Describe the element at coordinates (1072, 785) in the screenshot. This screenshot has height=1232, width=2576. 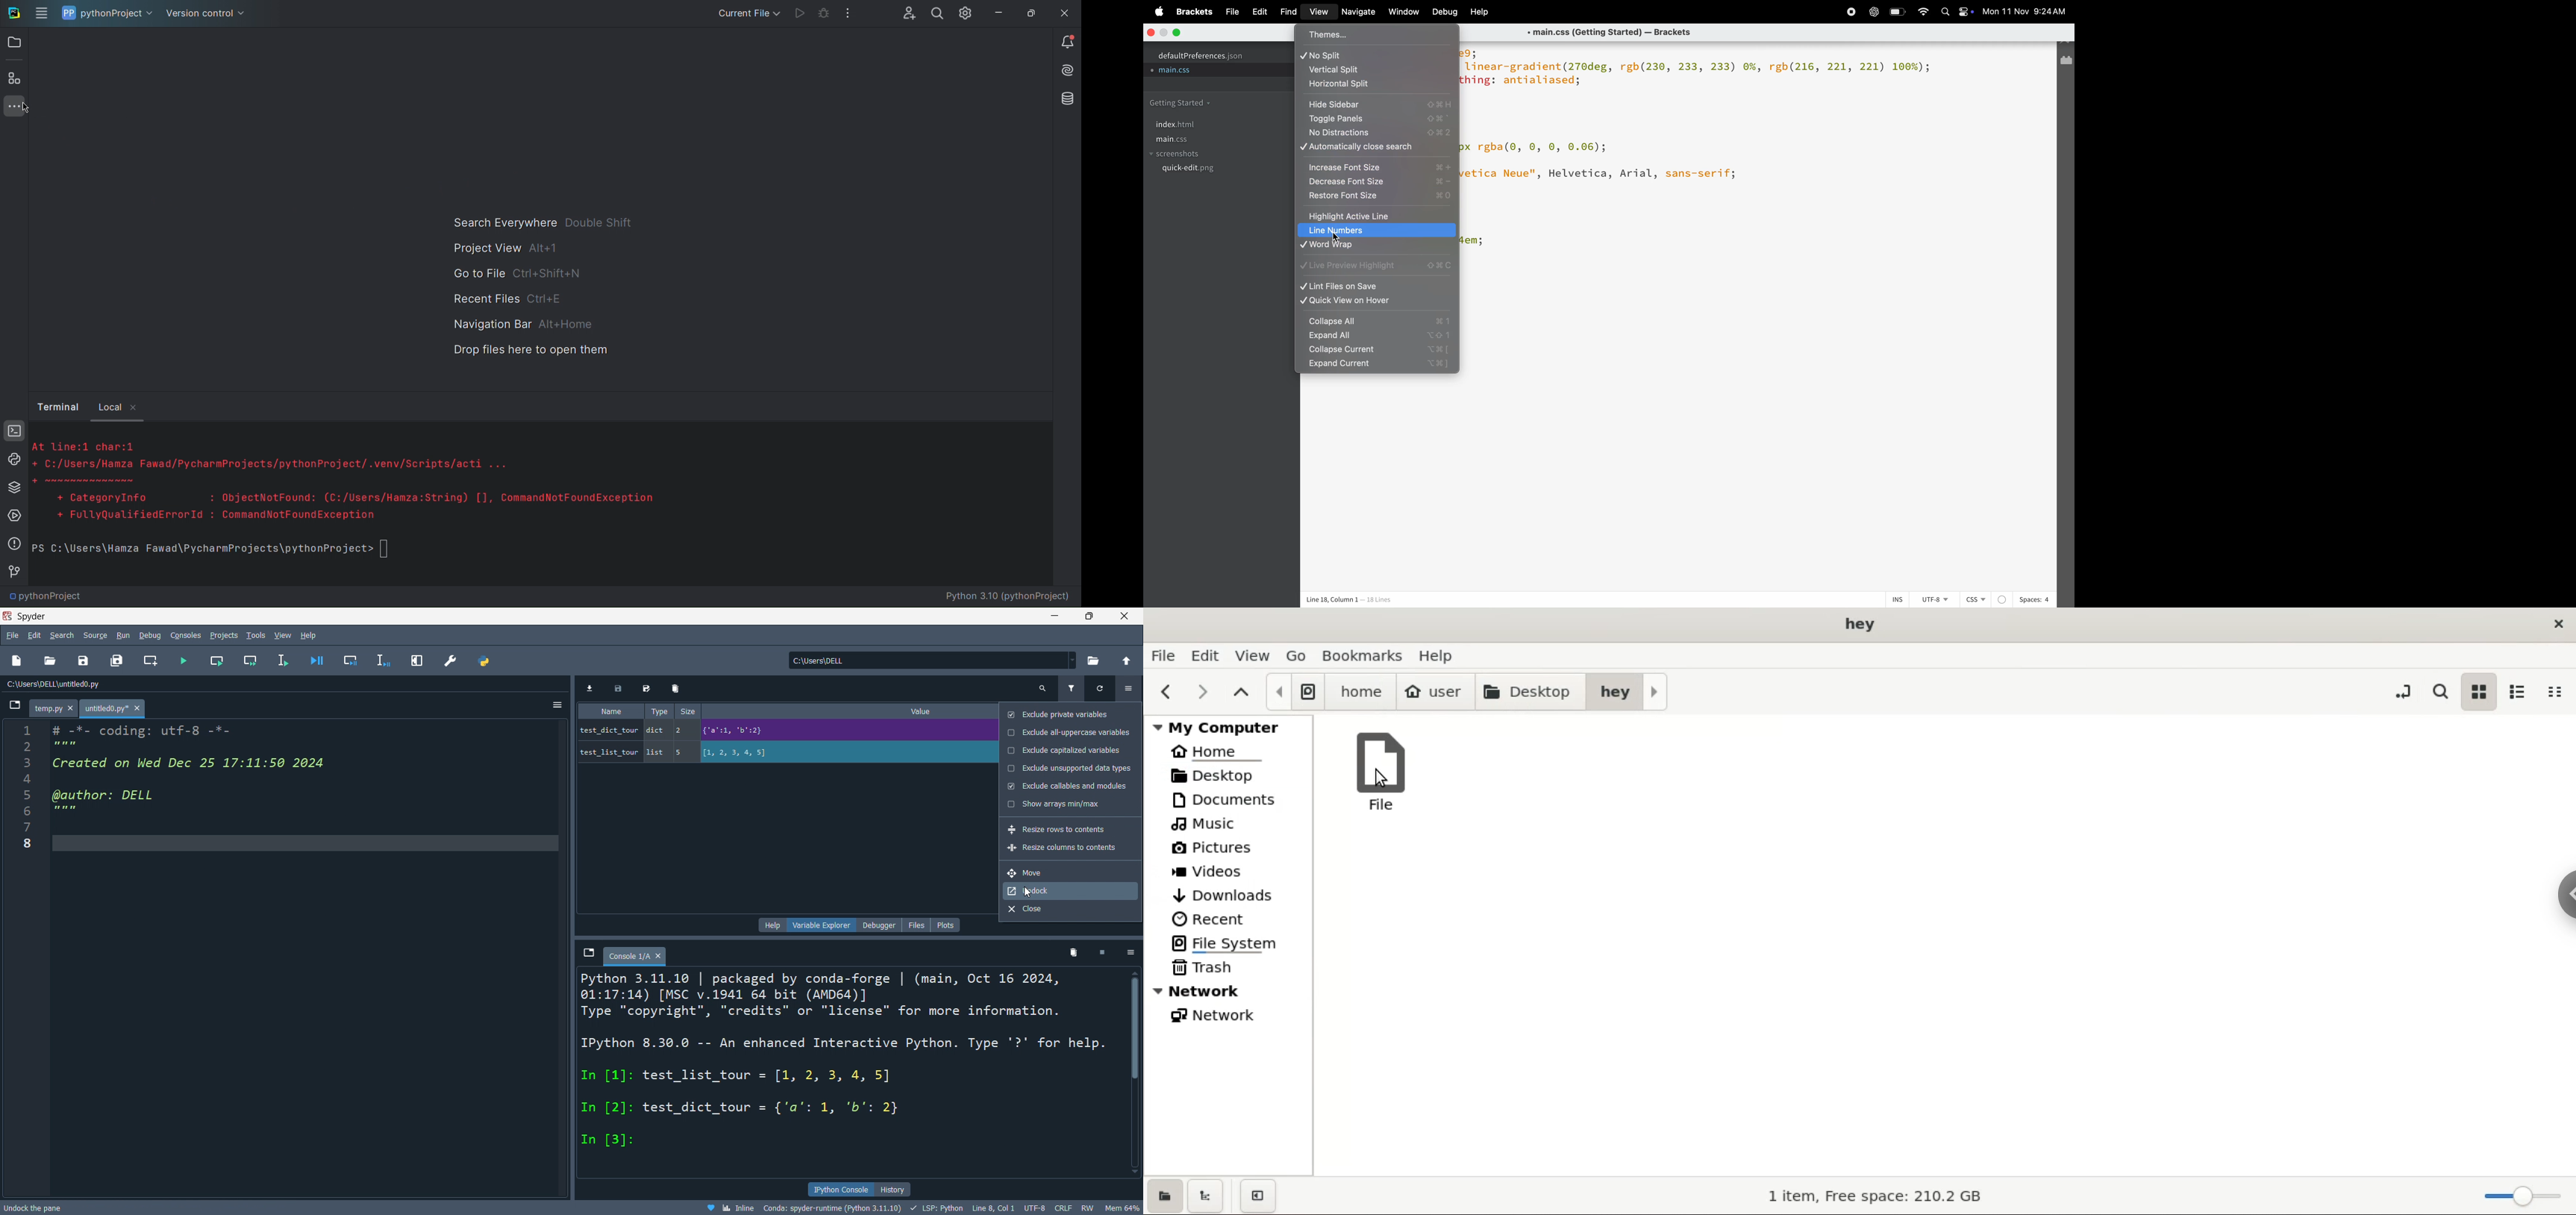
I see `exclude callables and modules` at that location.